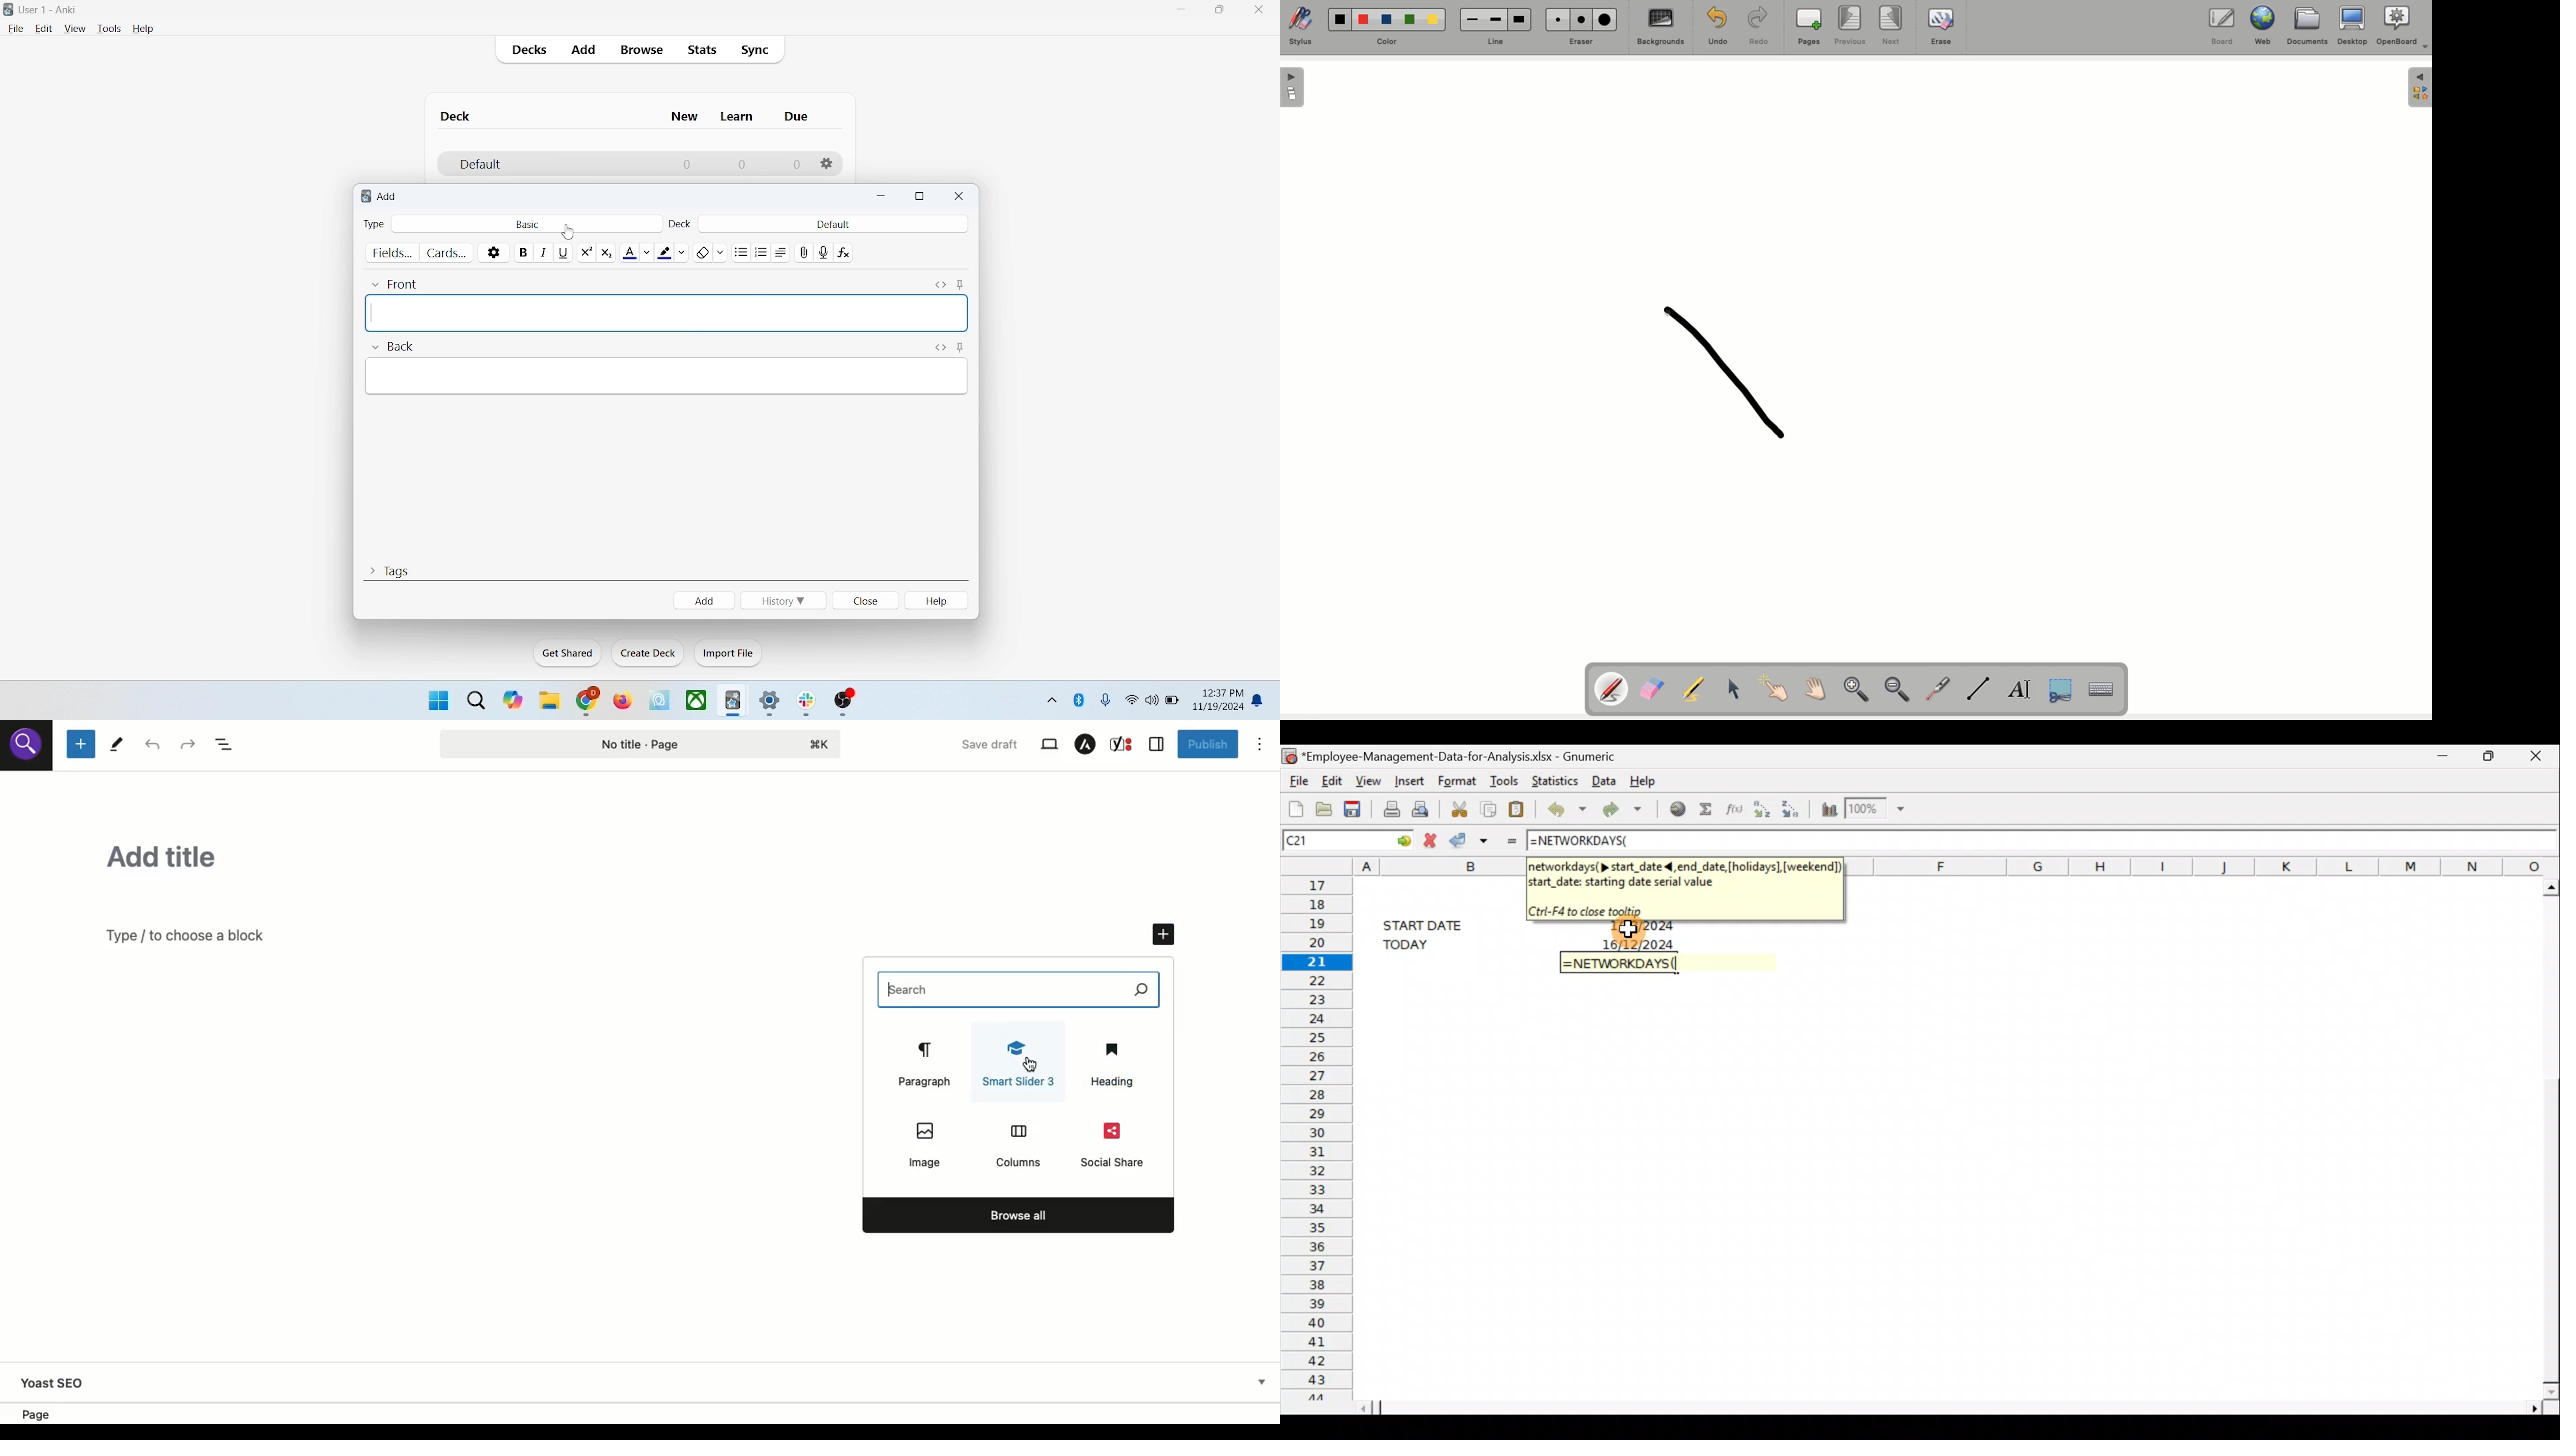 The image size is (2576, 1456). What do you see at coordinates (804, 252) in the screenshot?
I see `attachment` at bounding box center [804, 252].